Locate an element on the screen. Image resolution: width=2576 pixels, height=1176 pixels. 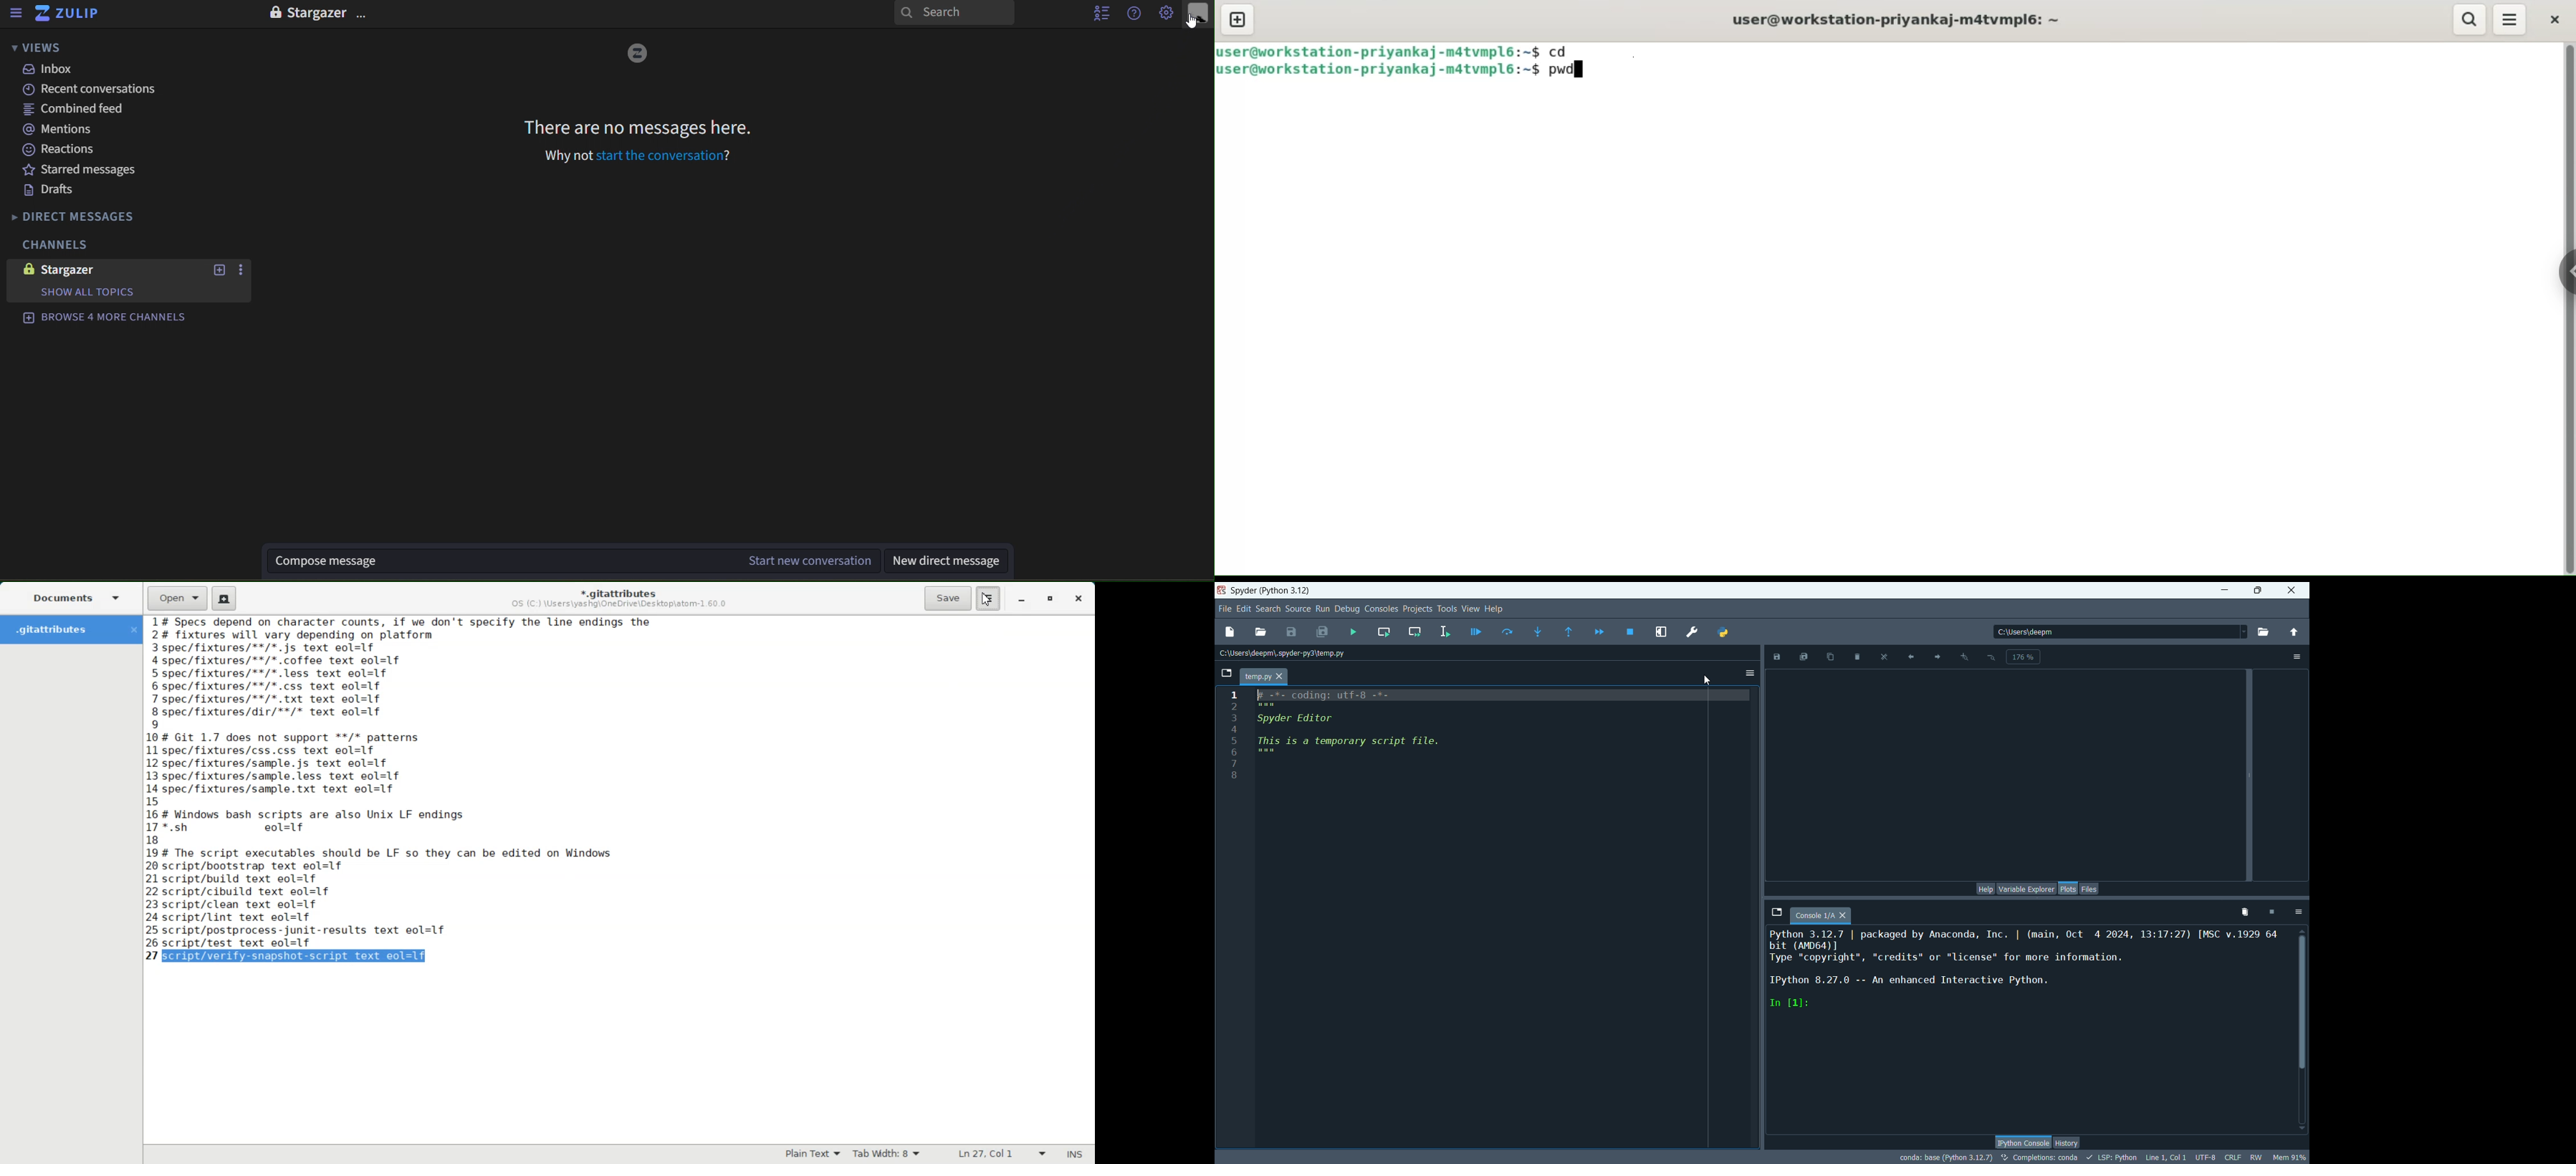
new is located at coordinates (1231, 632).